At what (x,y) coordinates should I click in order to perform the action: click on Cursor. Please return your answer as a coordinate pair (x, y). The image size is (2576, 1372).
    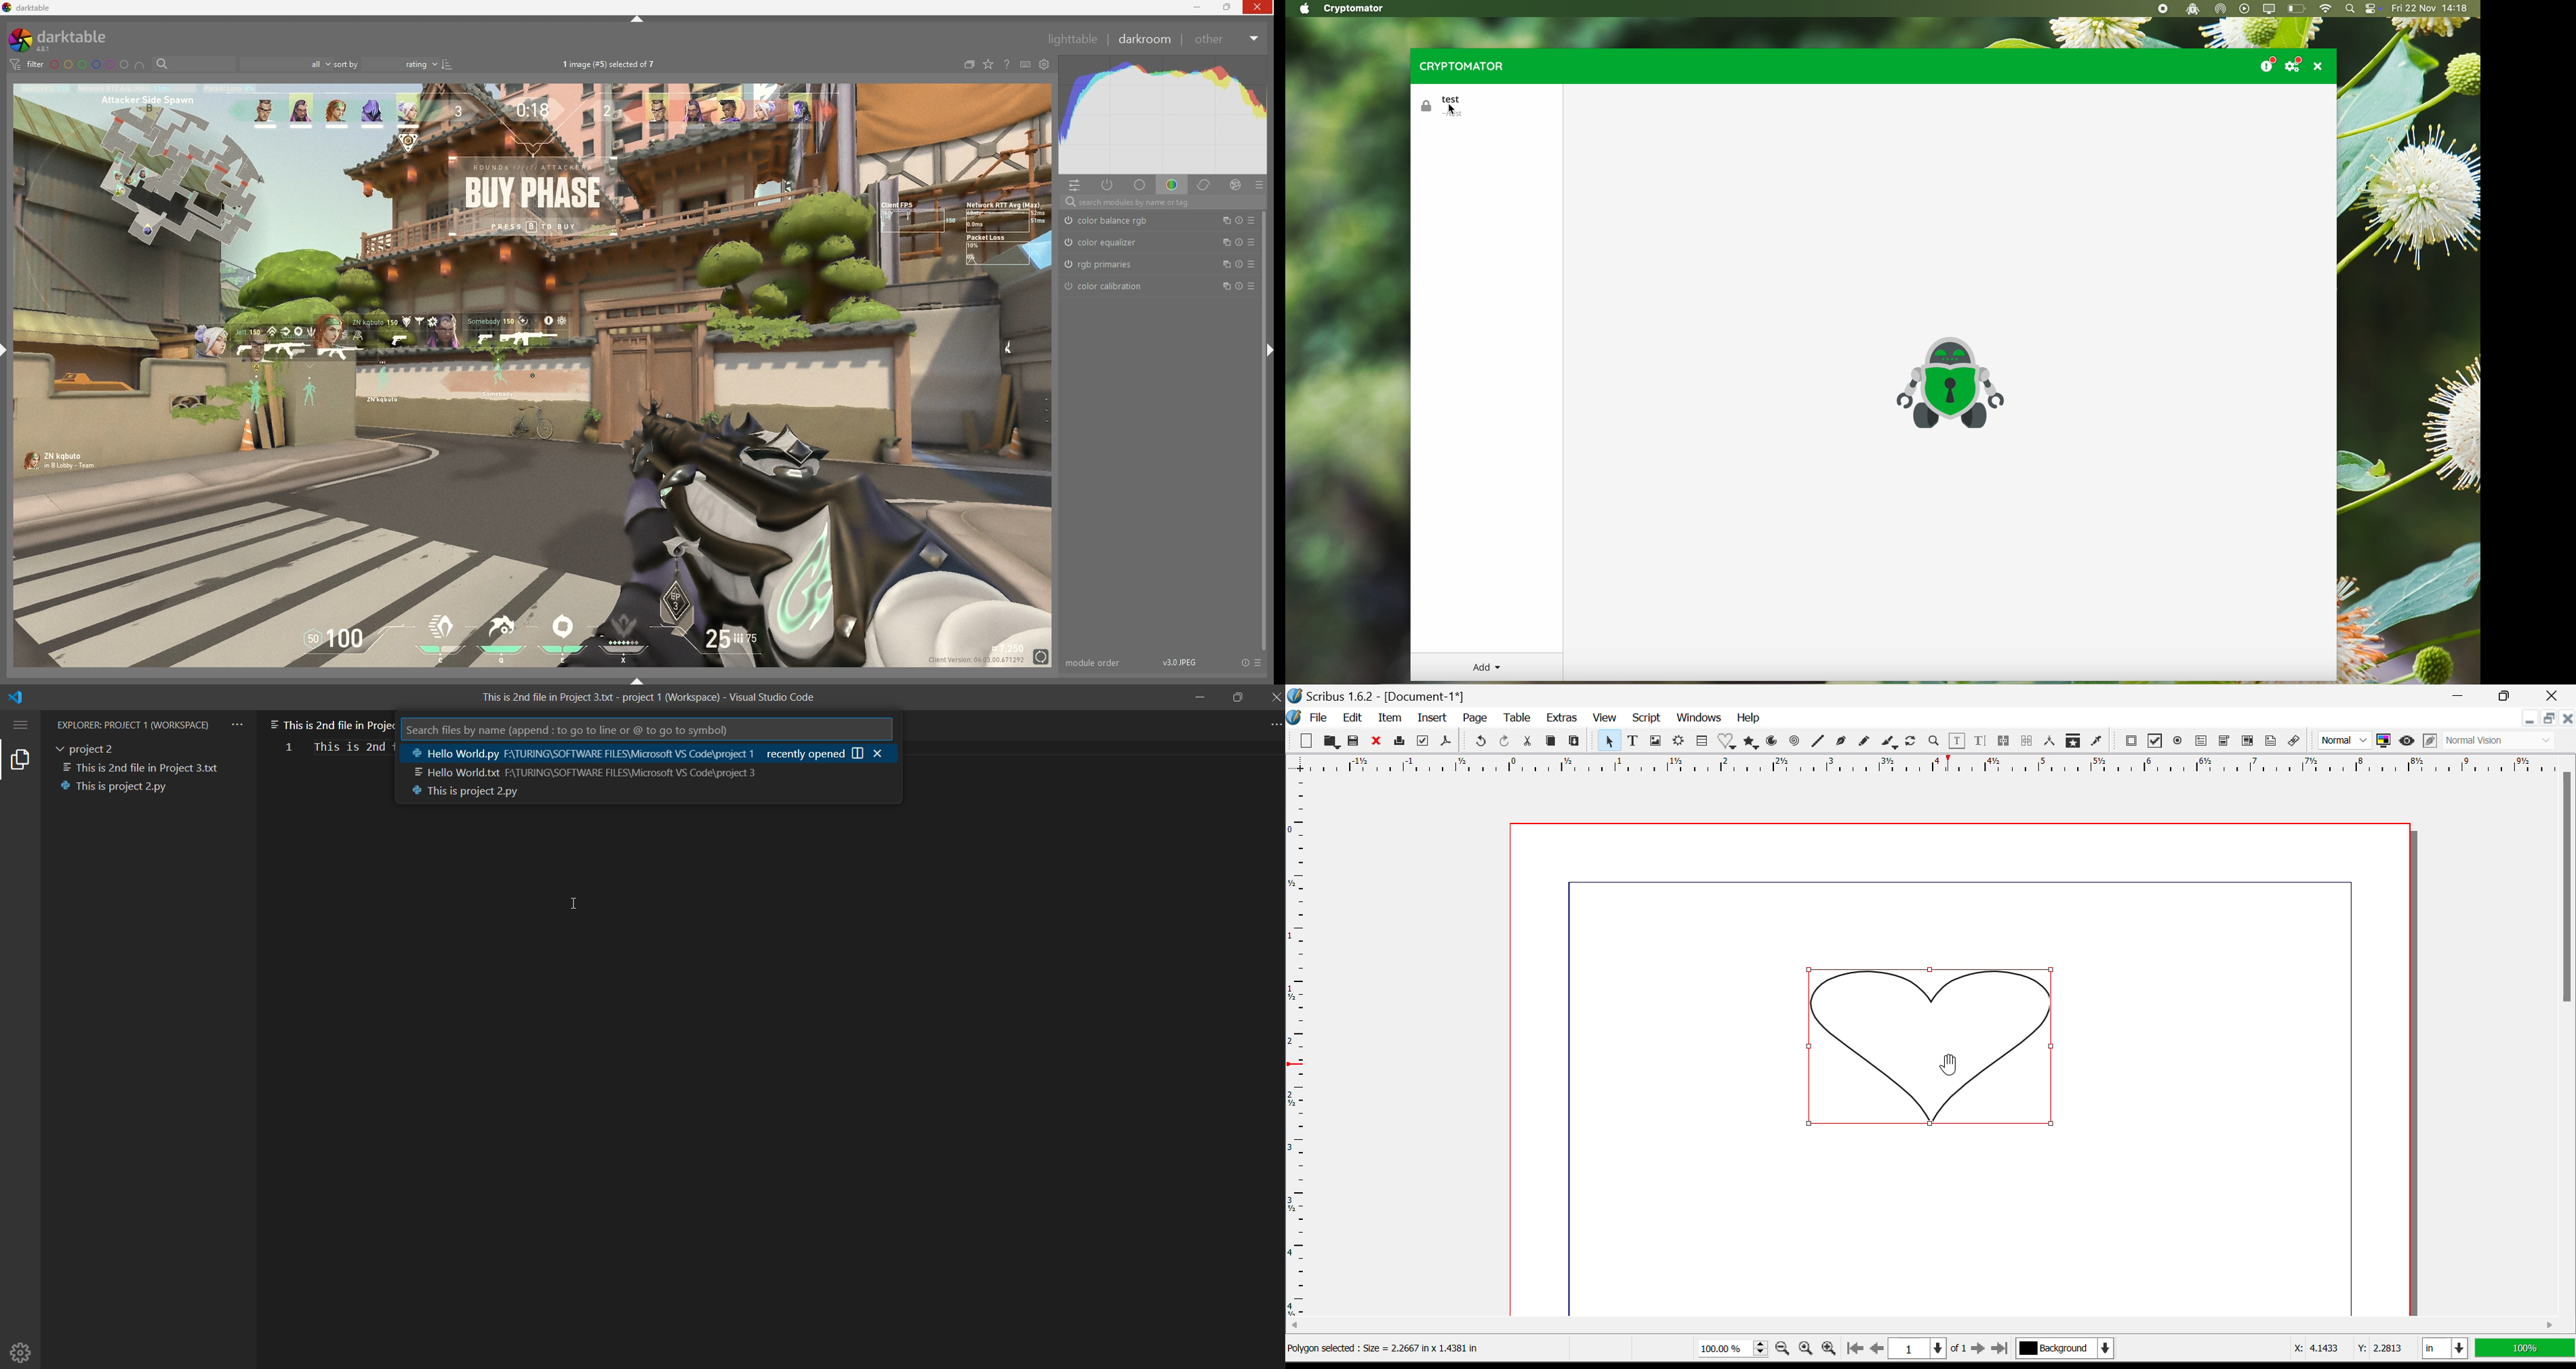
    Looking at the image, I should click on (1453, 109).